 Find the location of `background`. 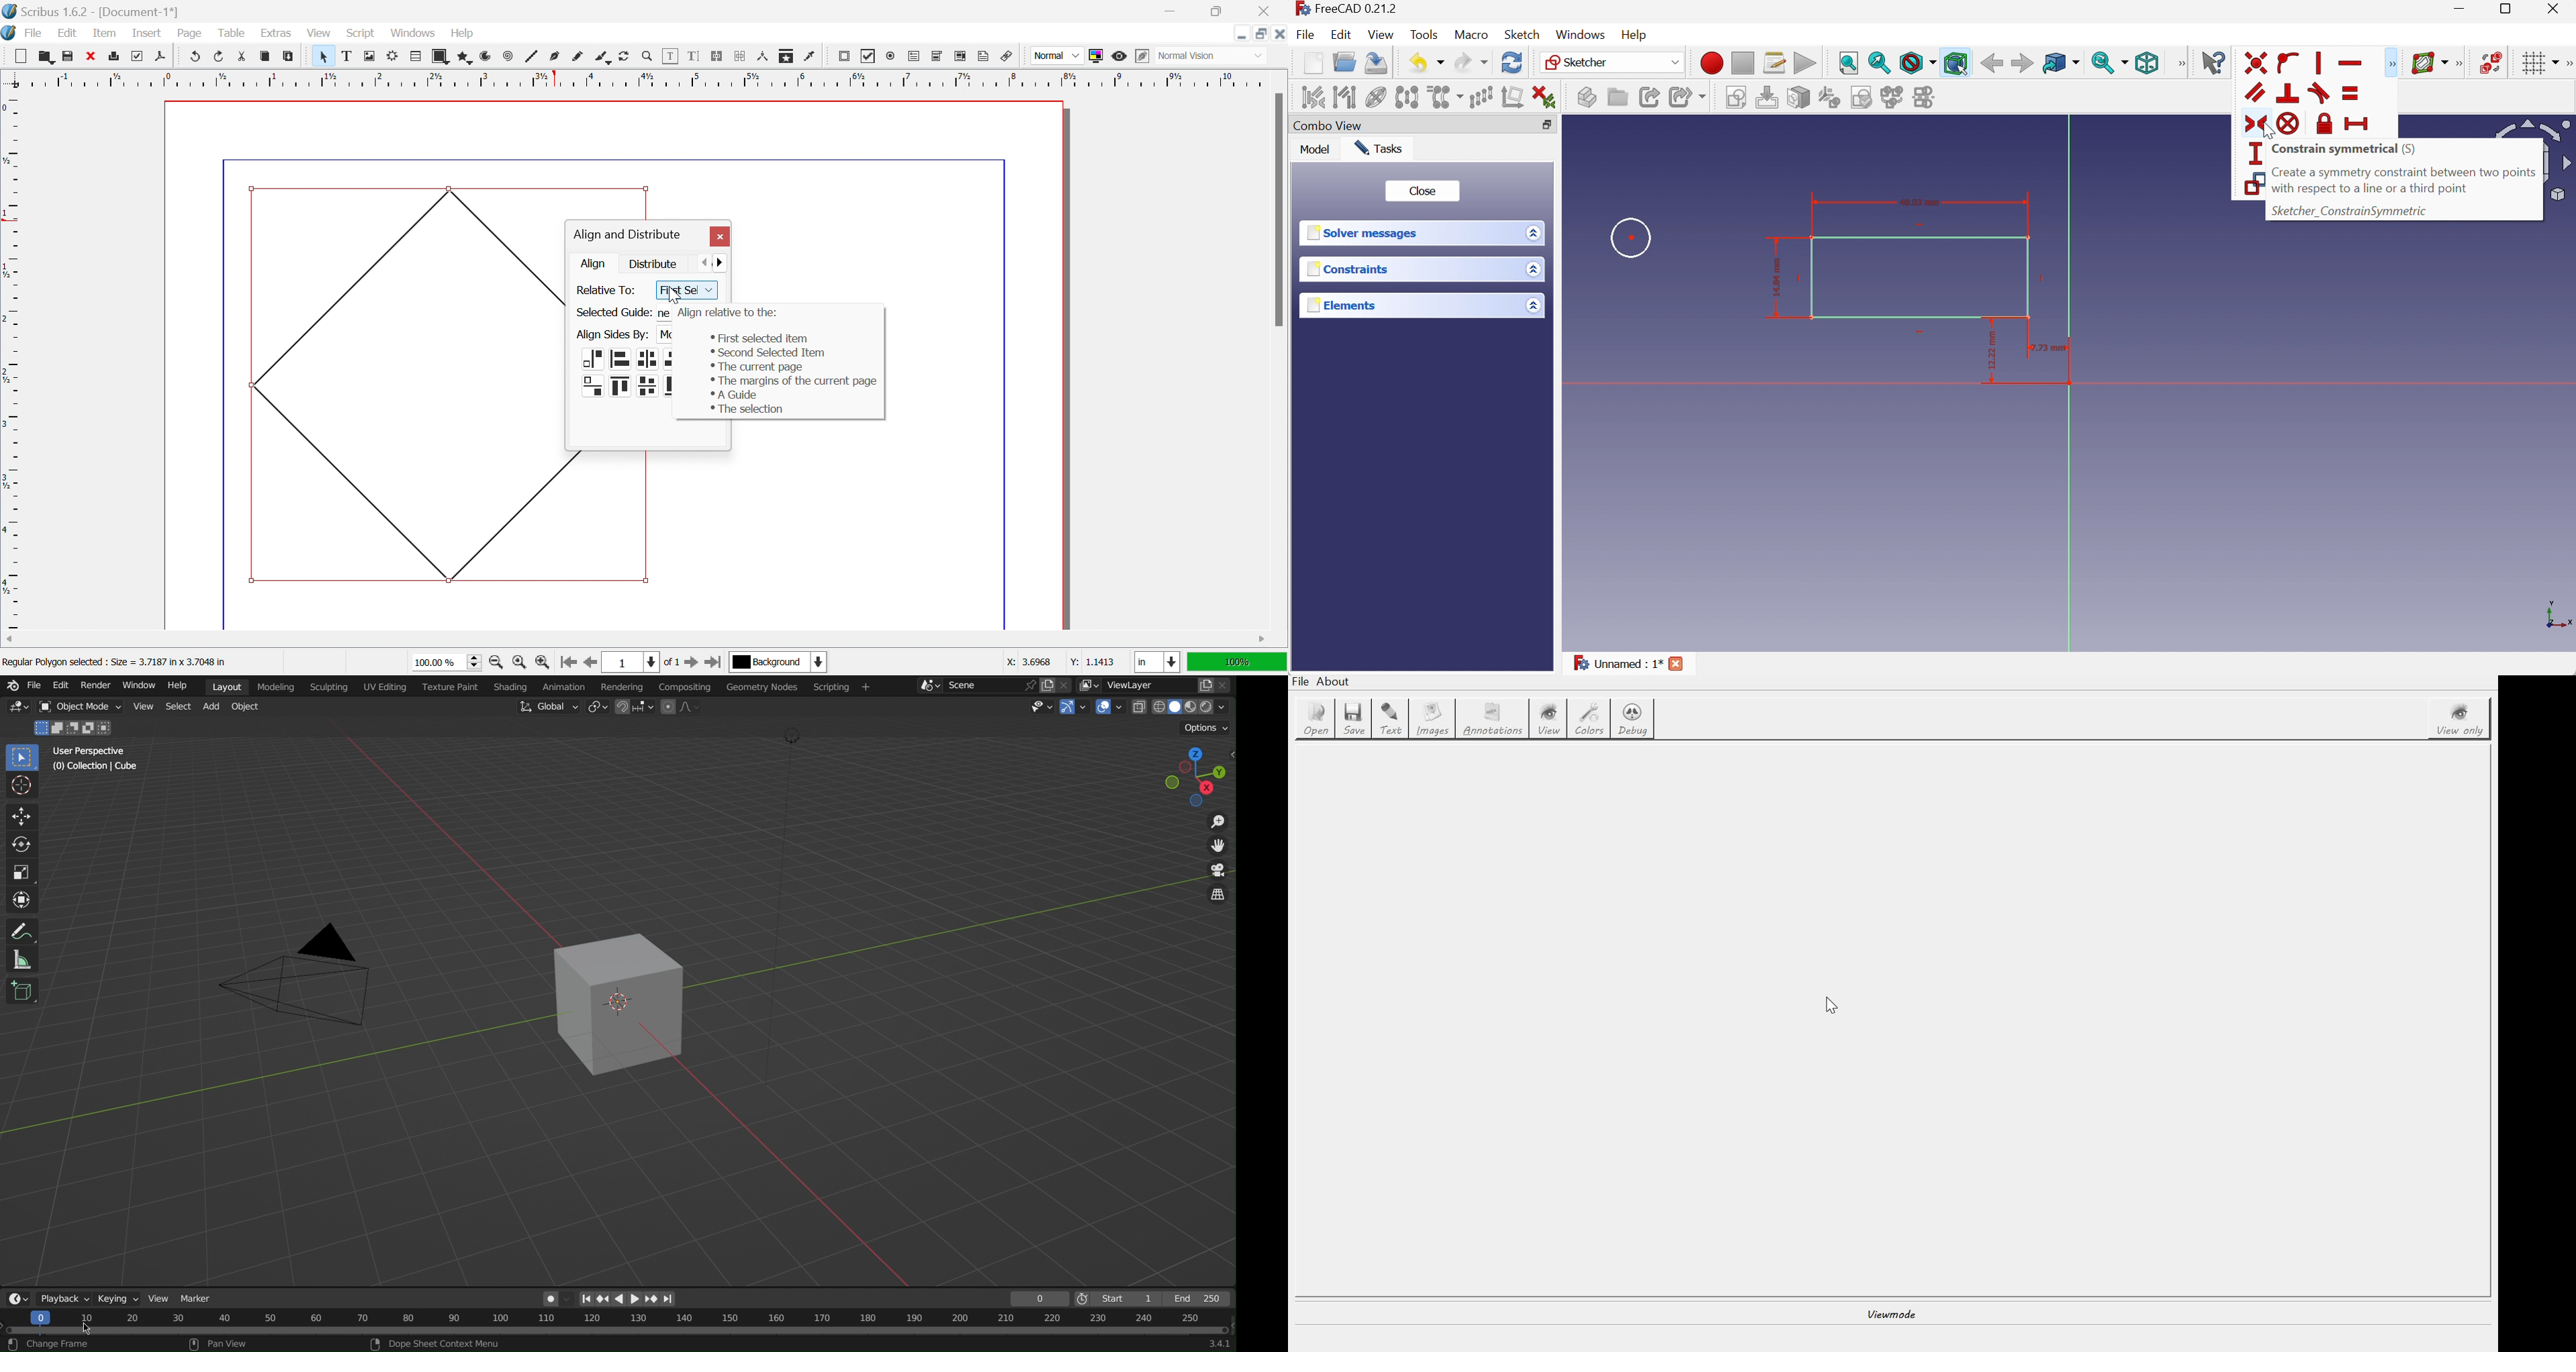

background is located at coordinates (780, 662).